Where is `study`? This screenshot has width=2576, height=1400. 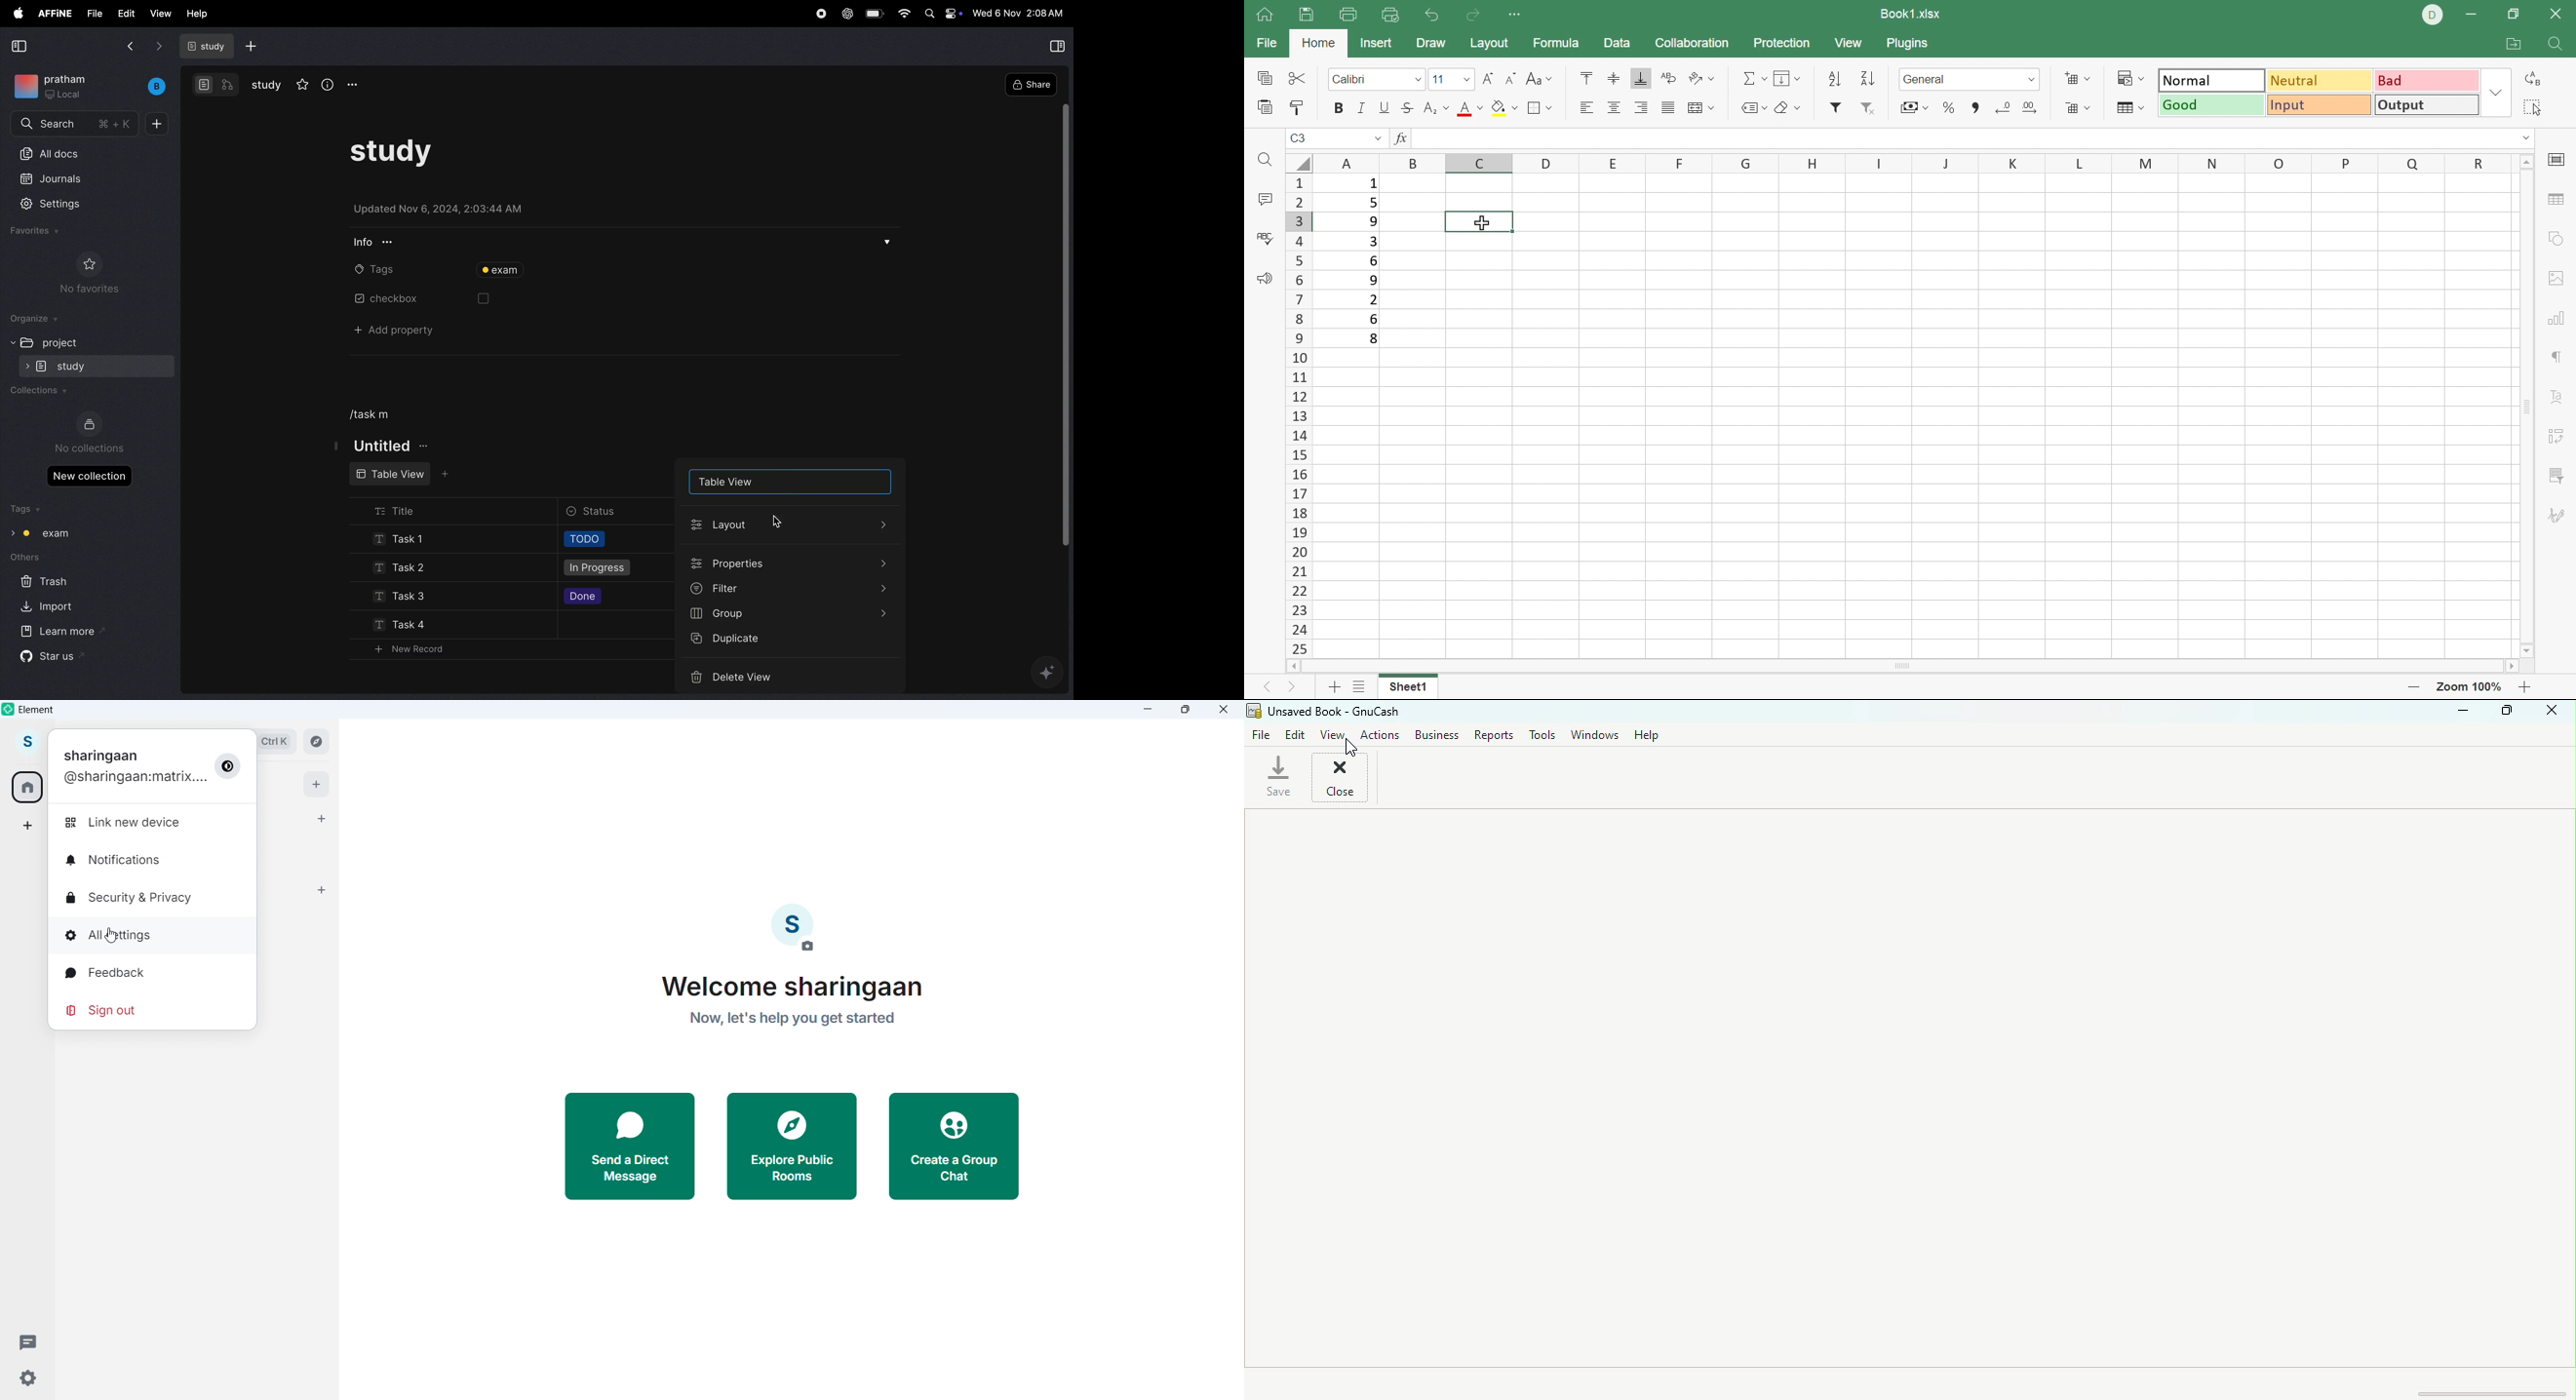 study is located at coordinates (265, 86).